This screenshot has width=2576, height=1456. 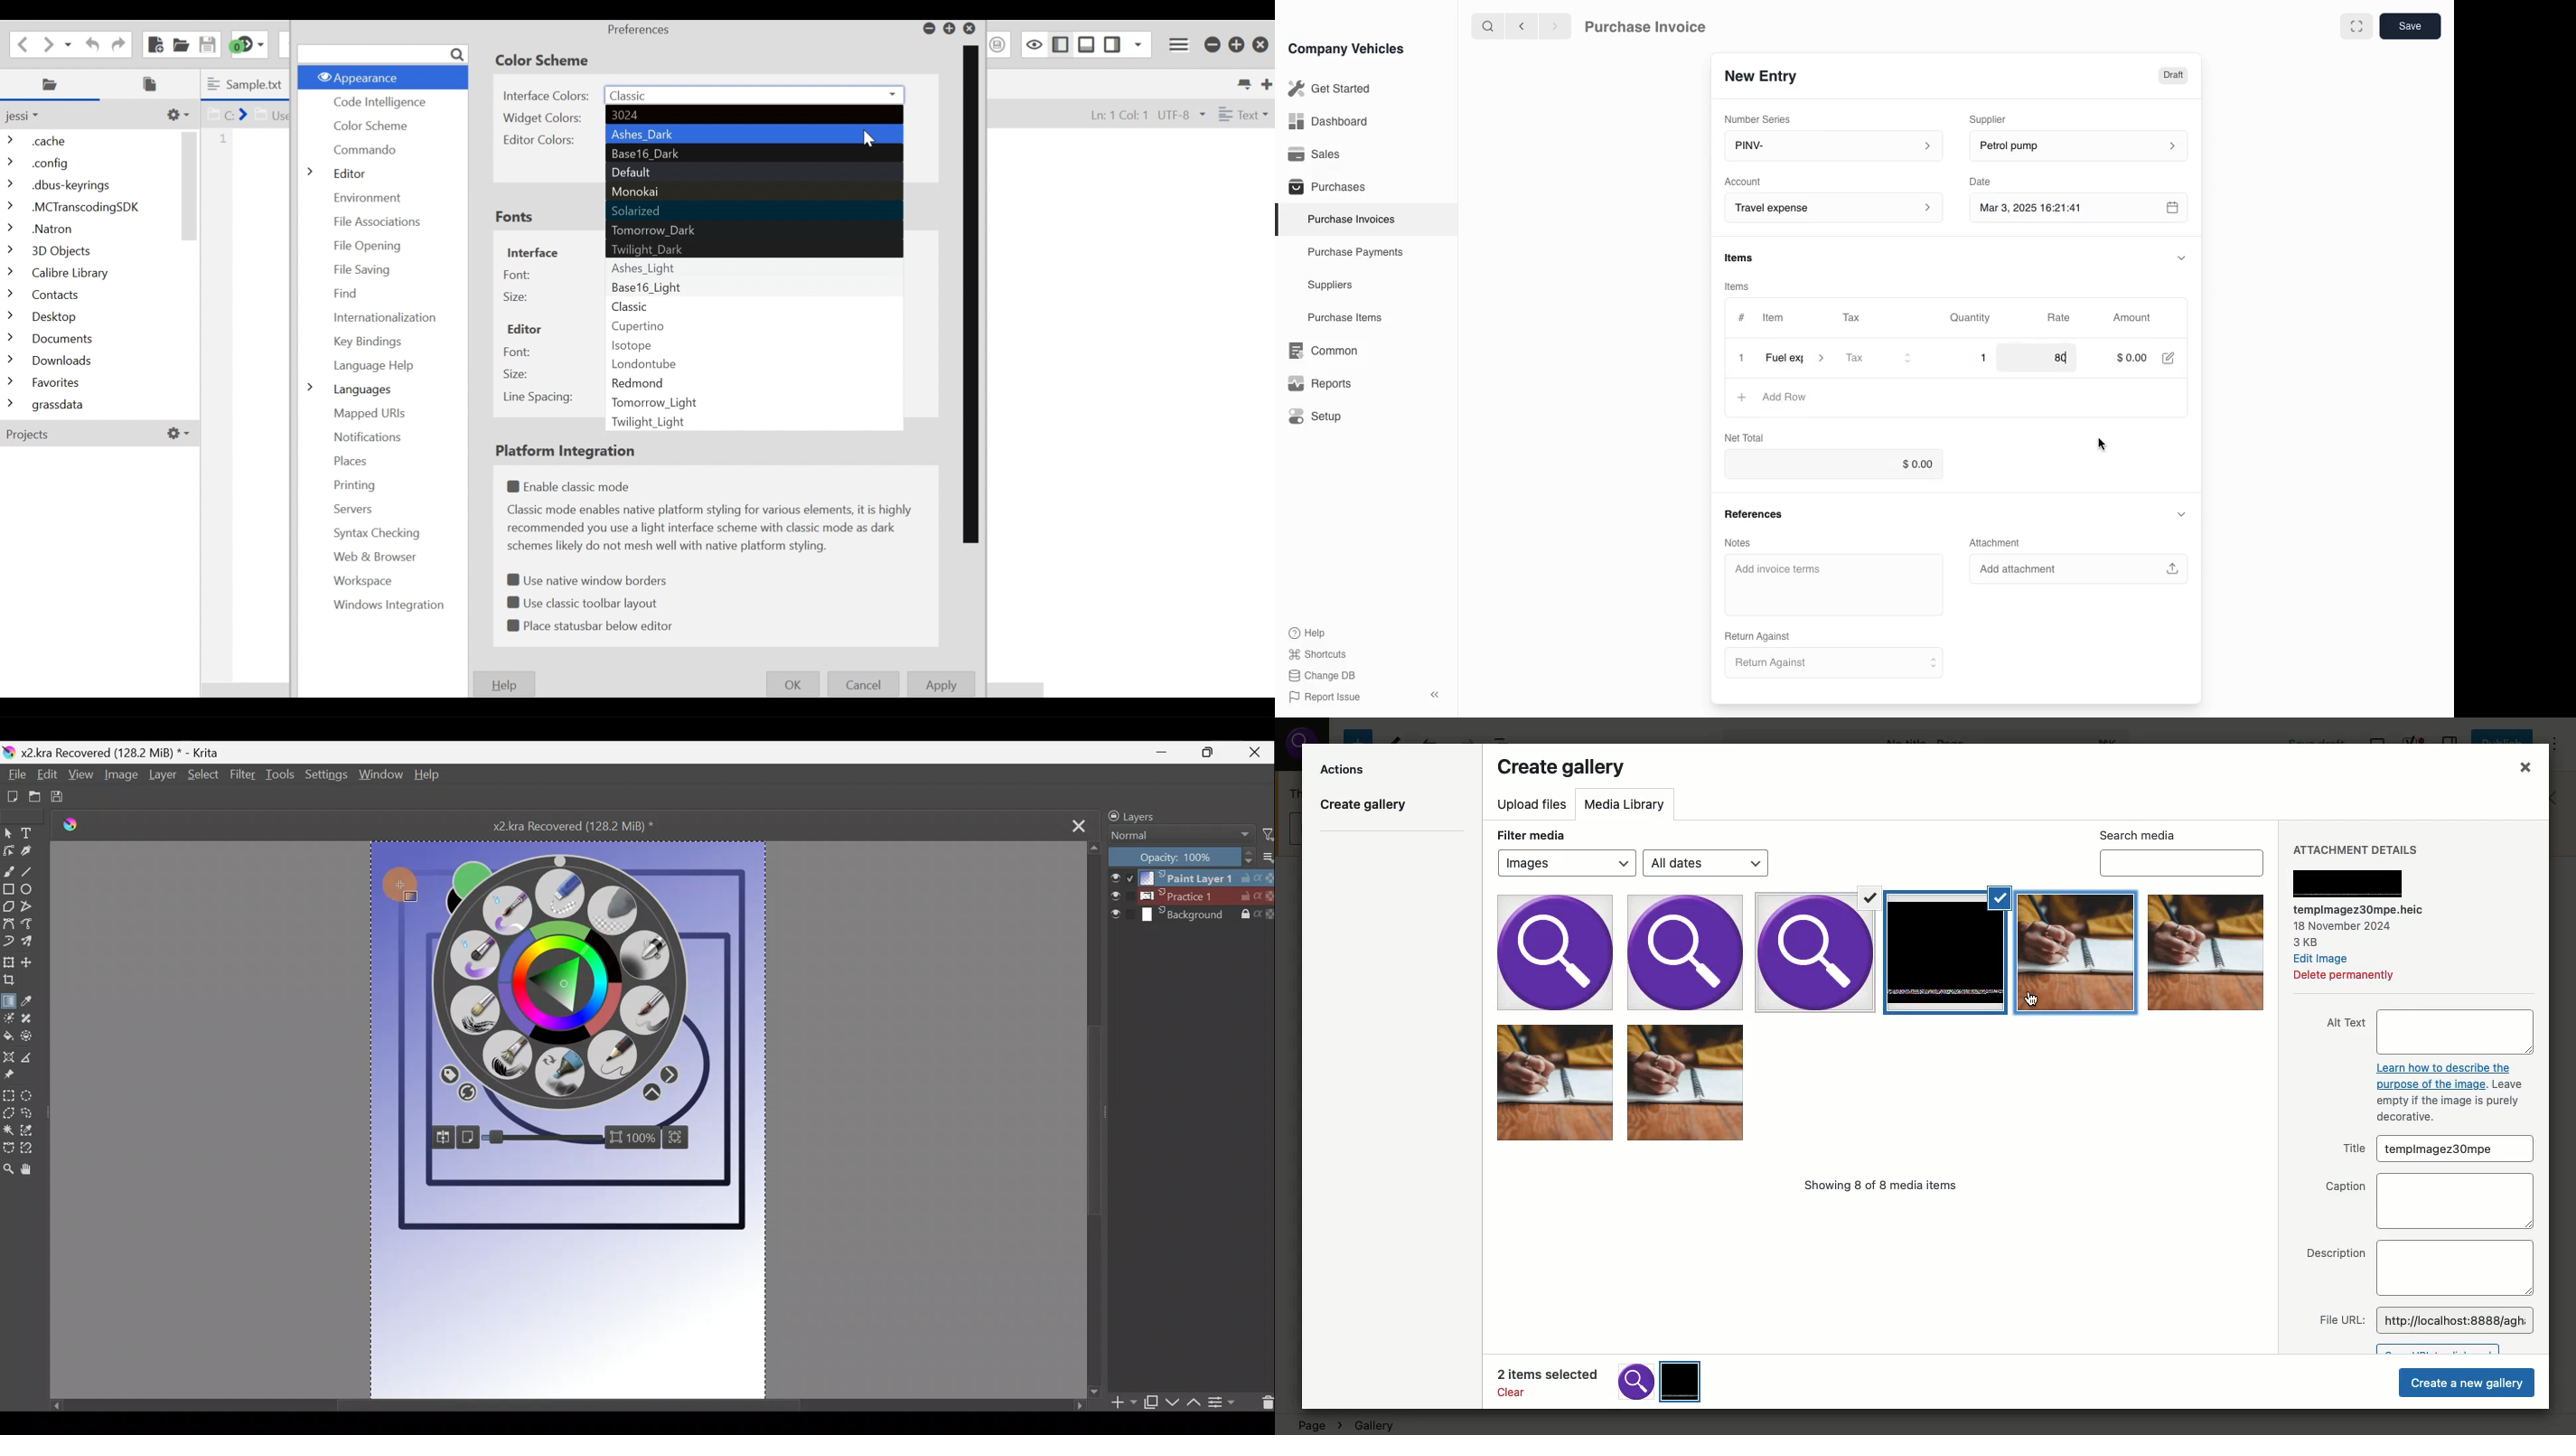 What do you see at coordinates (1878, 360) in the screenshot?
I see `Tax ` at bounding box center [1878, 360].